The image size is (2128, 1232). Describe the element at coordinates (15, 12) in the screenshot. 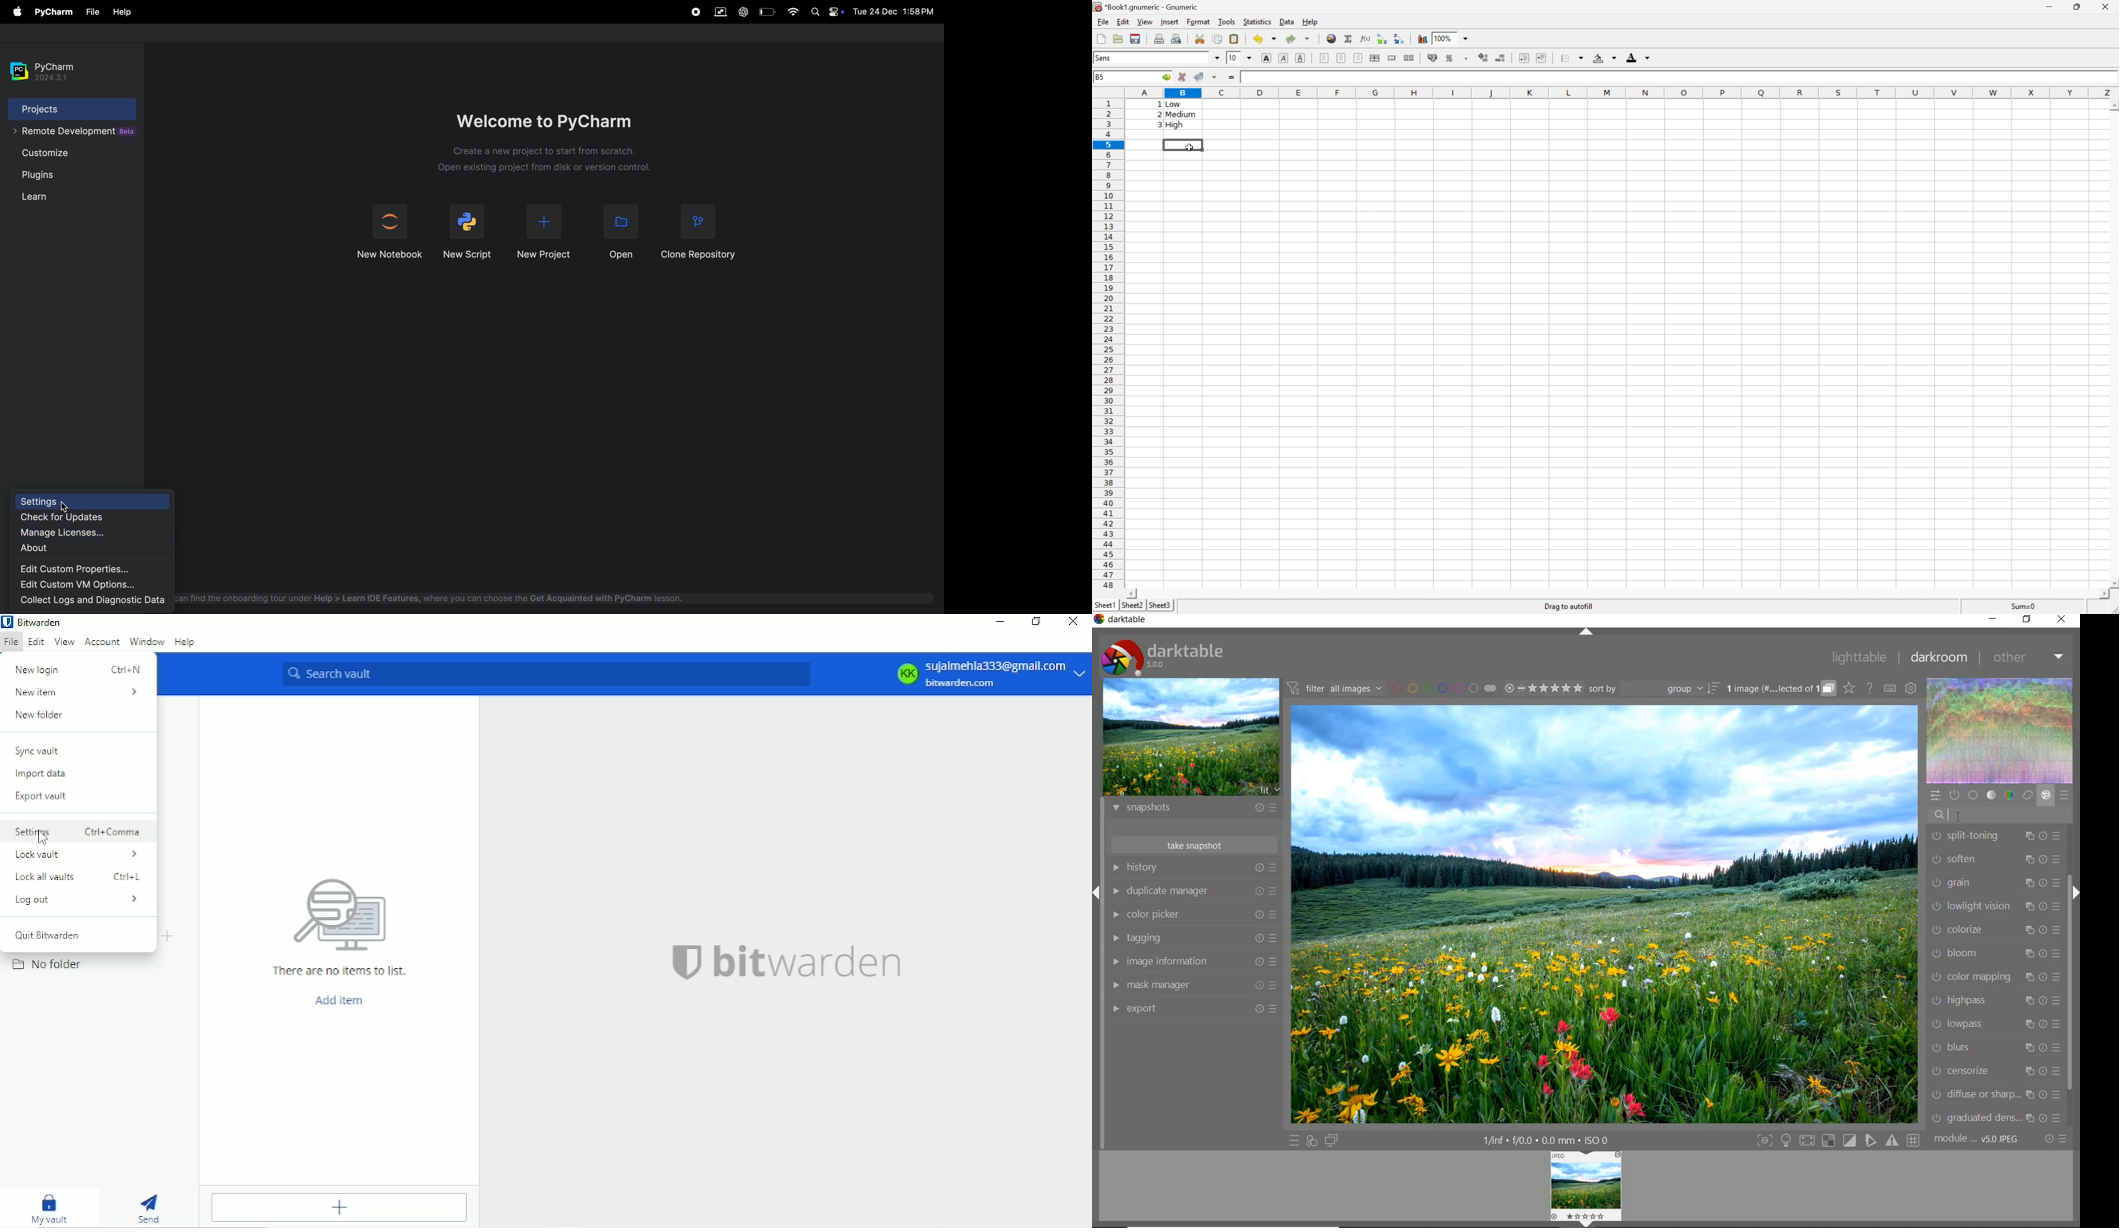

I see `file menu` at that location.